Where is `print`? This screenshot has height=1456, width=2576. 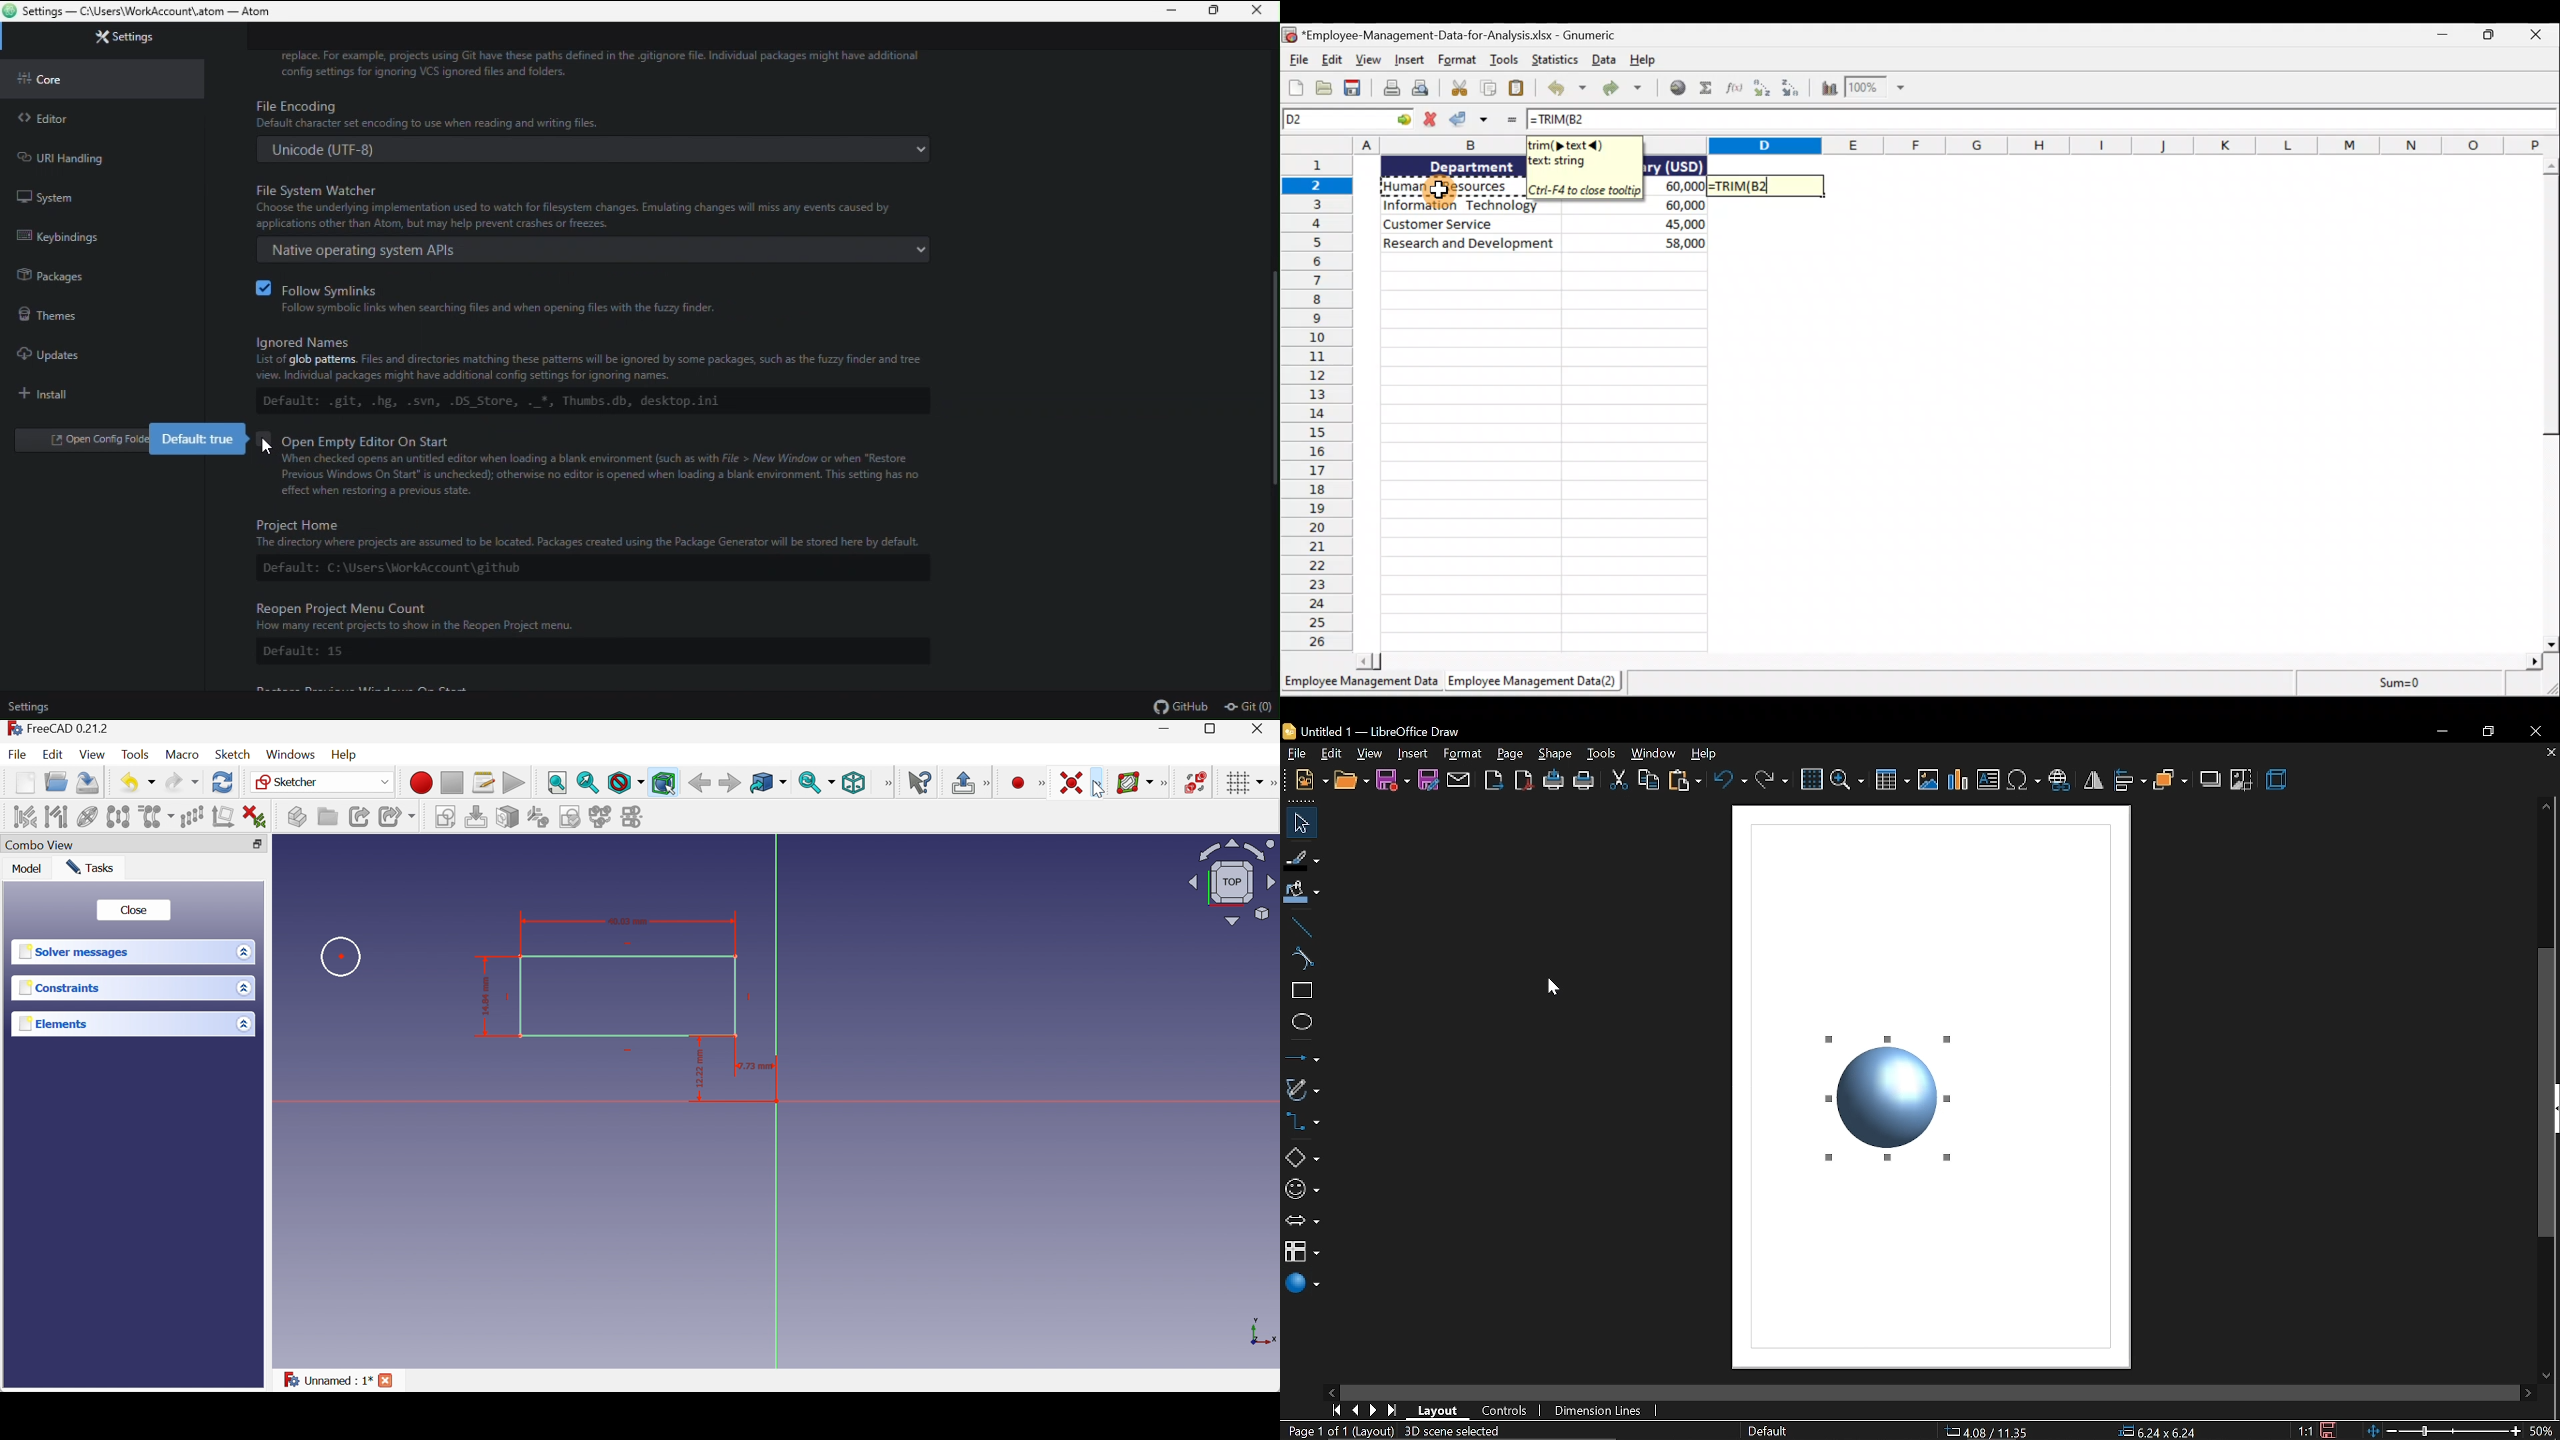
print is located at coordinates (1585, 781).